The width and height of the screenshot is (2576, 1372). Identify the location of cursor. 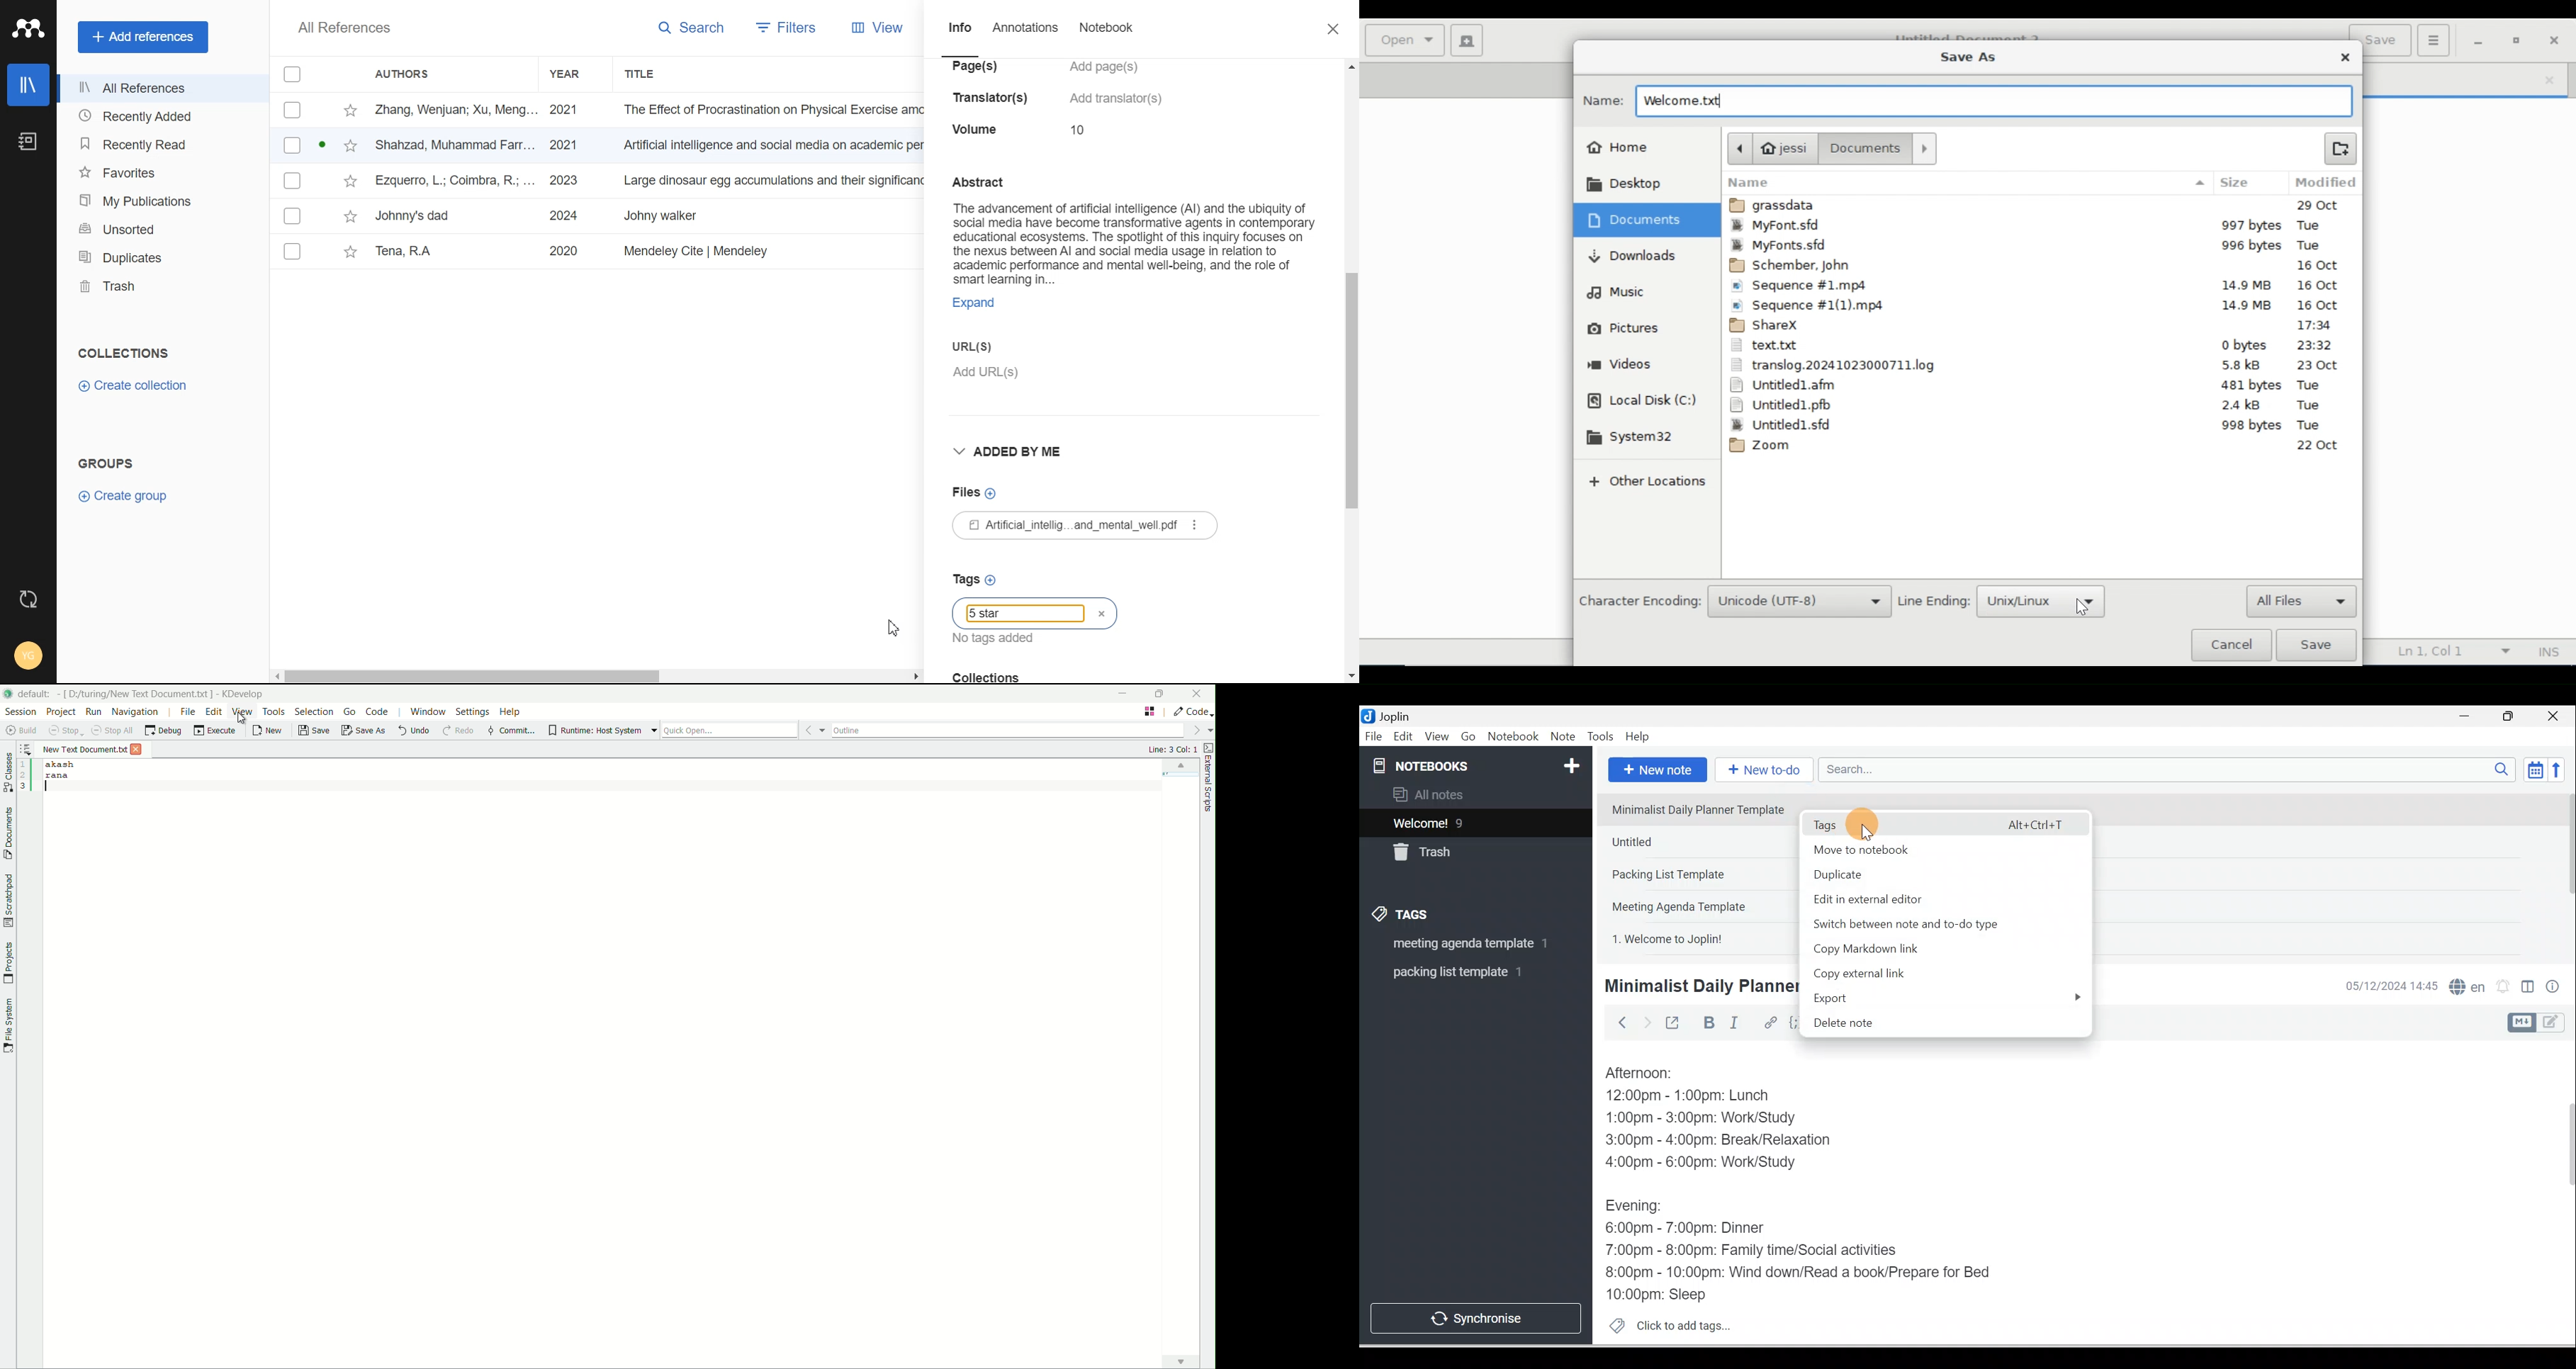
(1865, 825).